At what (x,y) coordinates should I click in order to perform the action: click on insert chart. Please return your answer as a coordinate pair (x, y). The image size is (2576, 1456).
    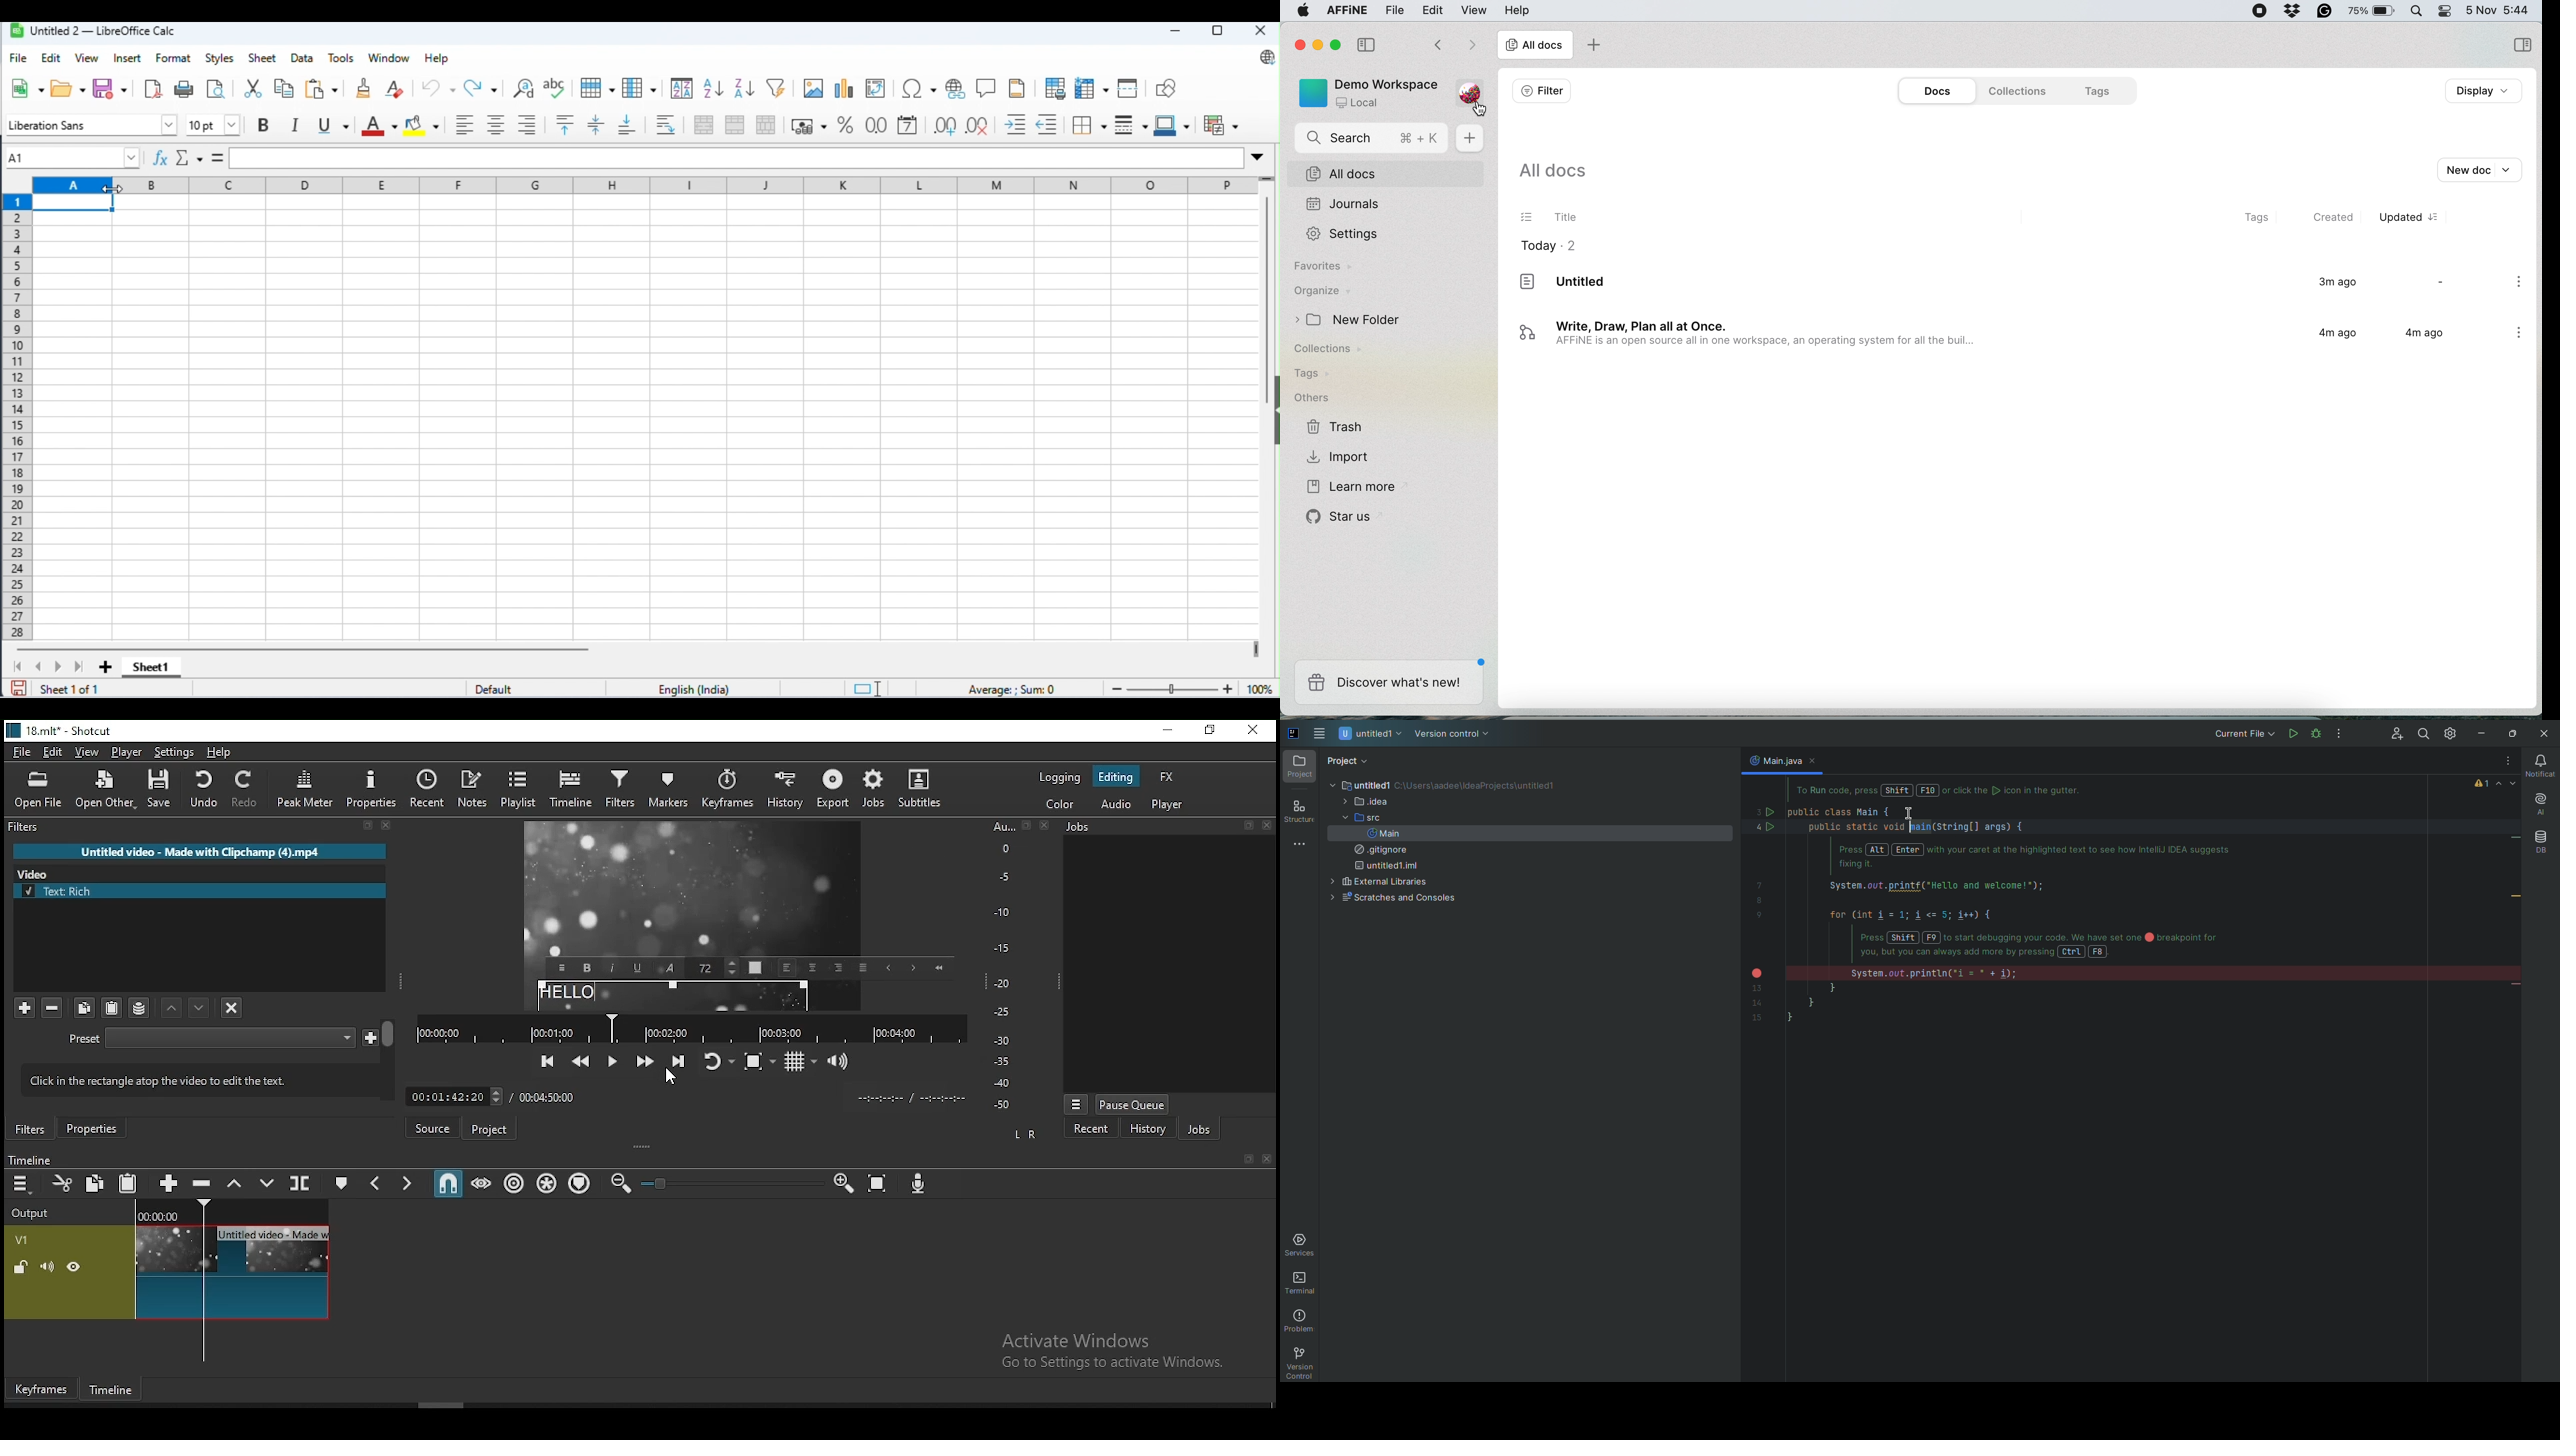
    Looking at the image, I should click on (843, 90).